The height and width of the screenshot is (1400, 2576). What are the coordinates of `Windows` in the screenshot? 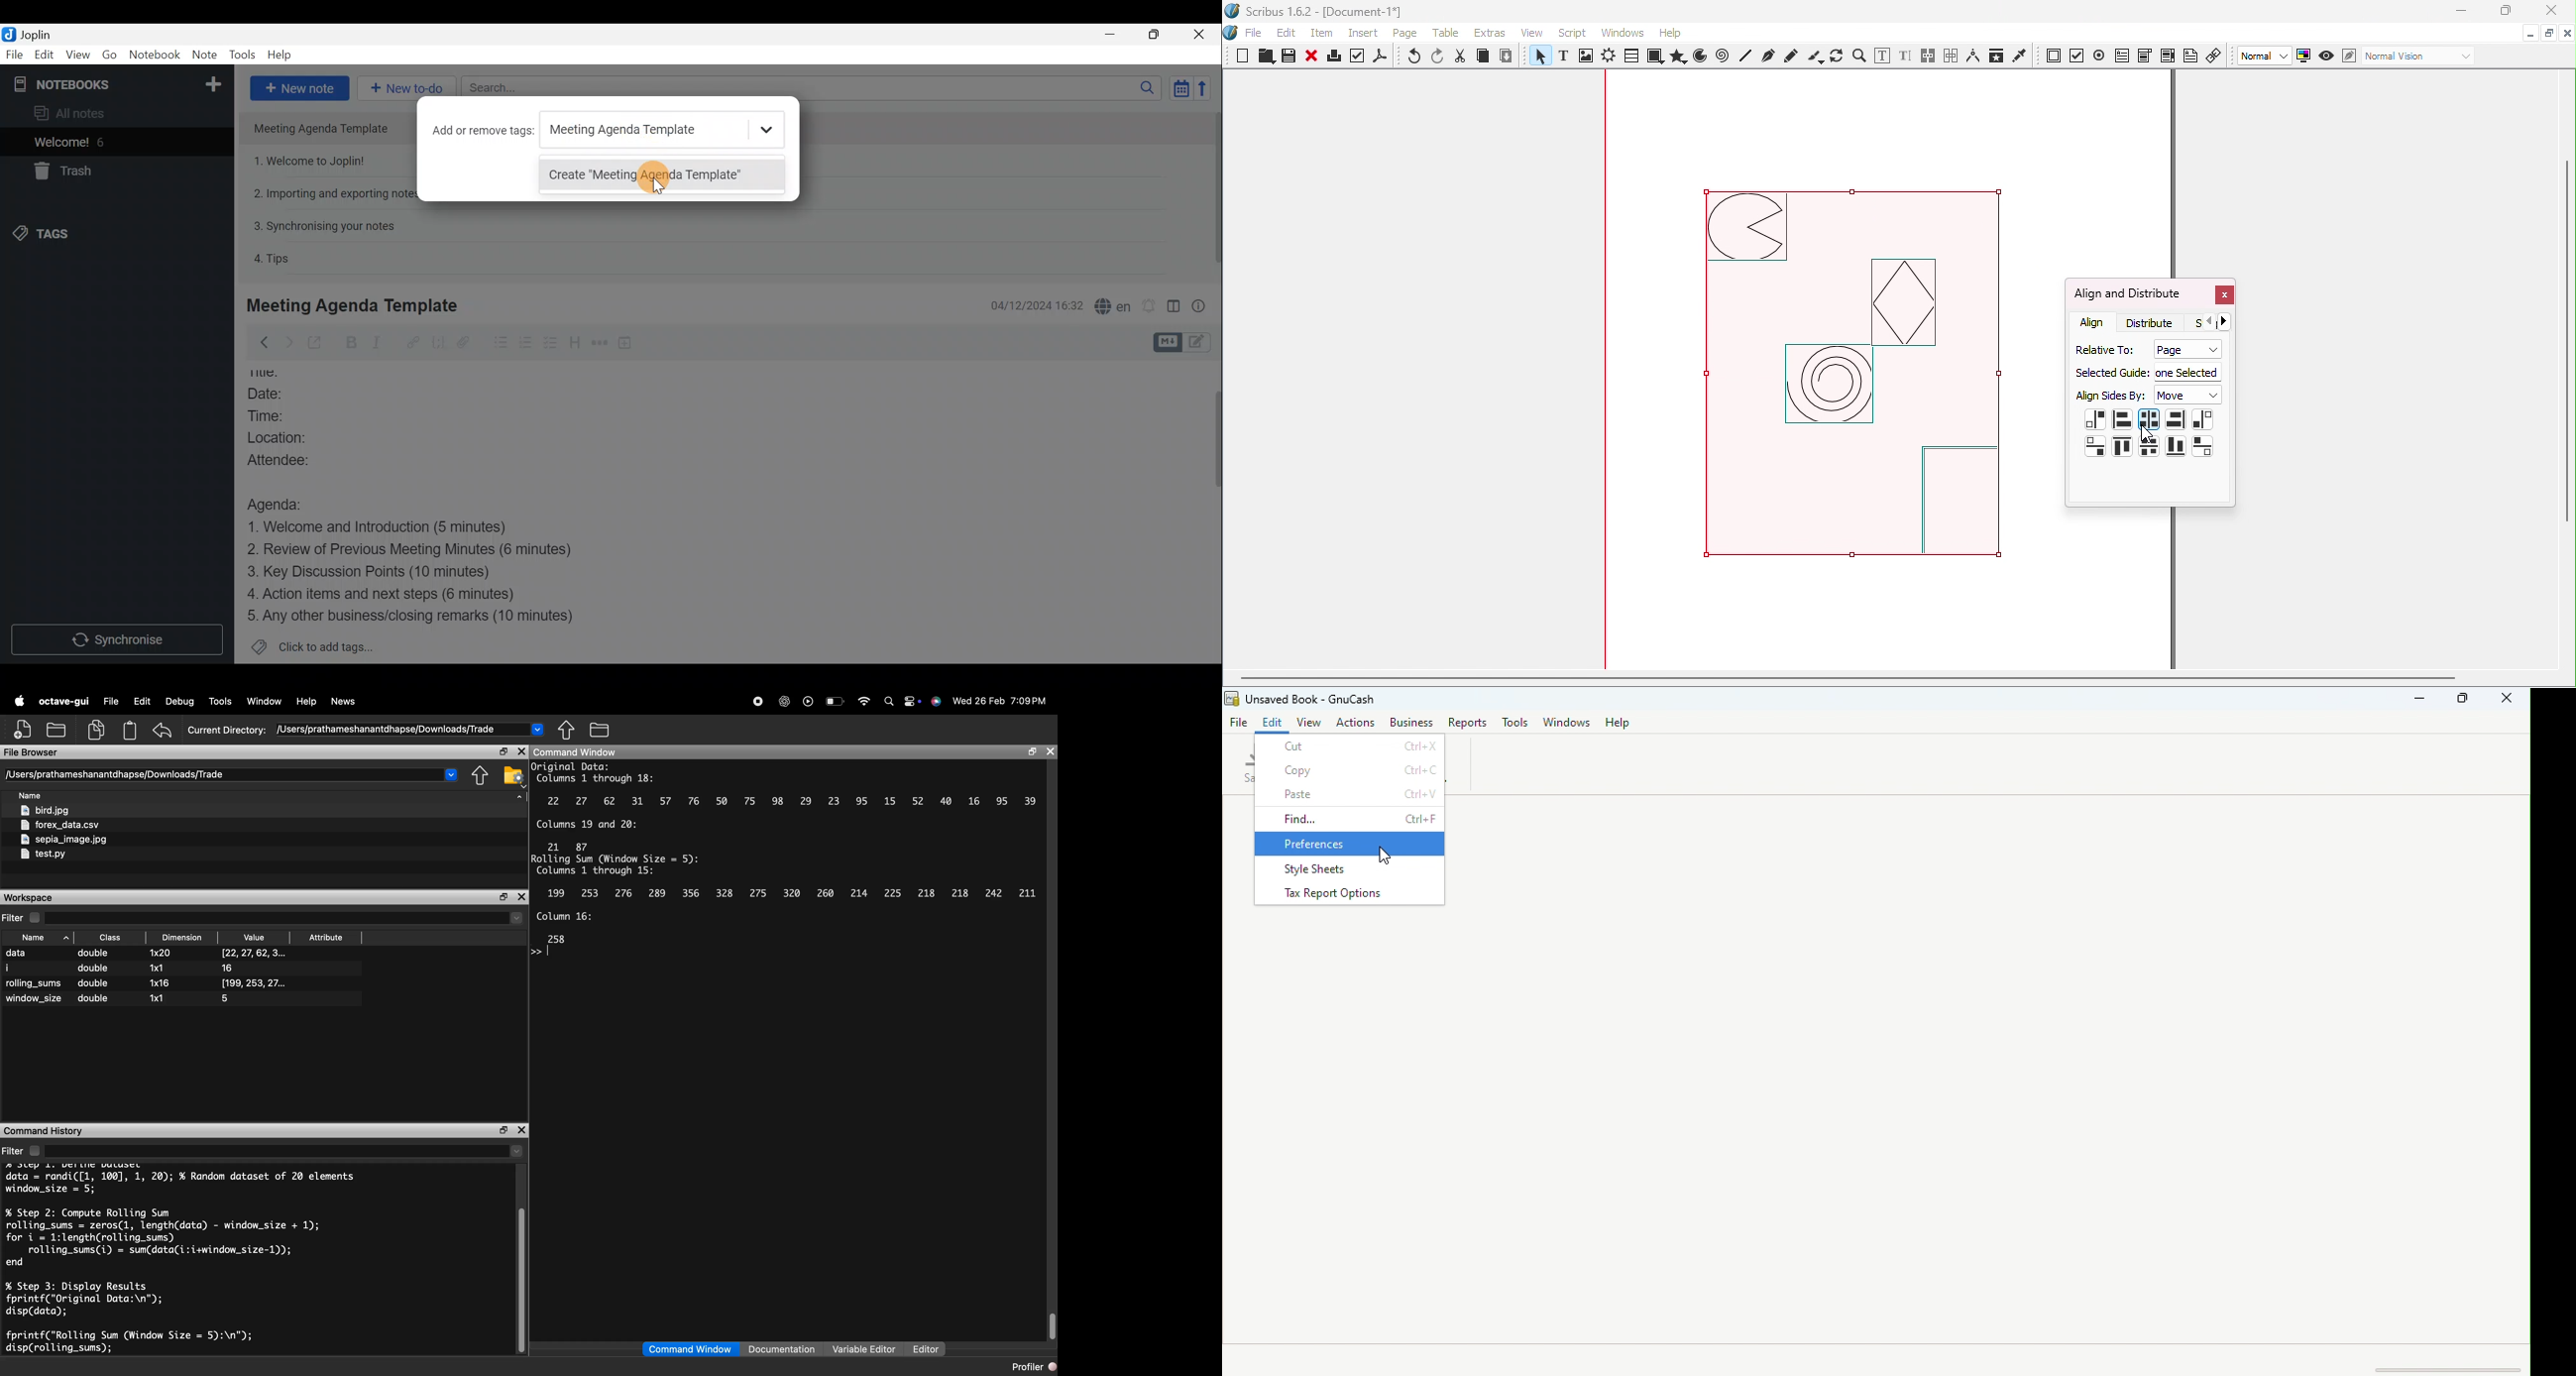 It's located at (1623, 33).